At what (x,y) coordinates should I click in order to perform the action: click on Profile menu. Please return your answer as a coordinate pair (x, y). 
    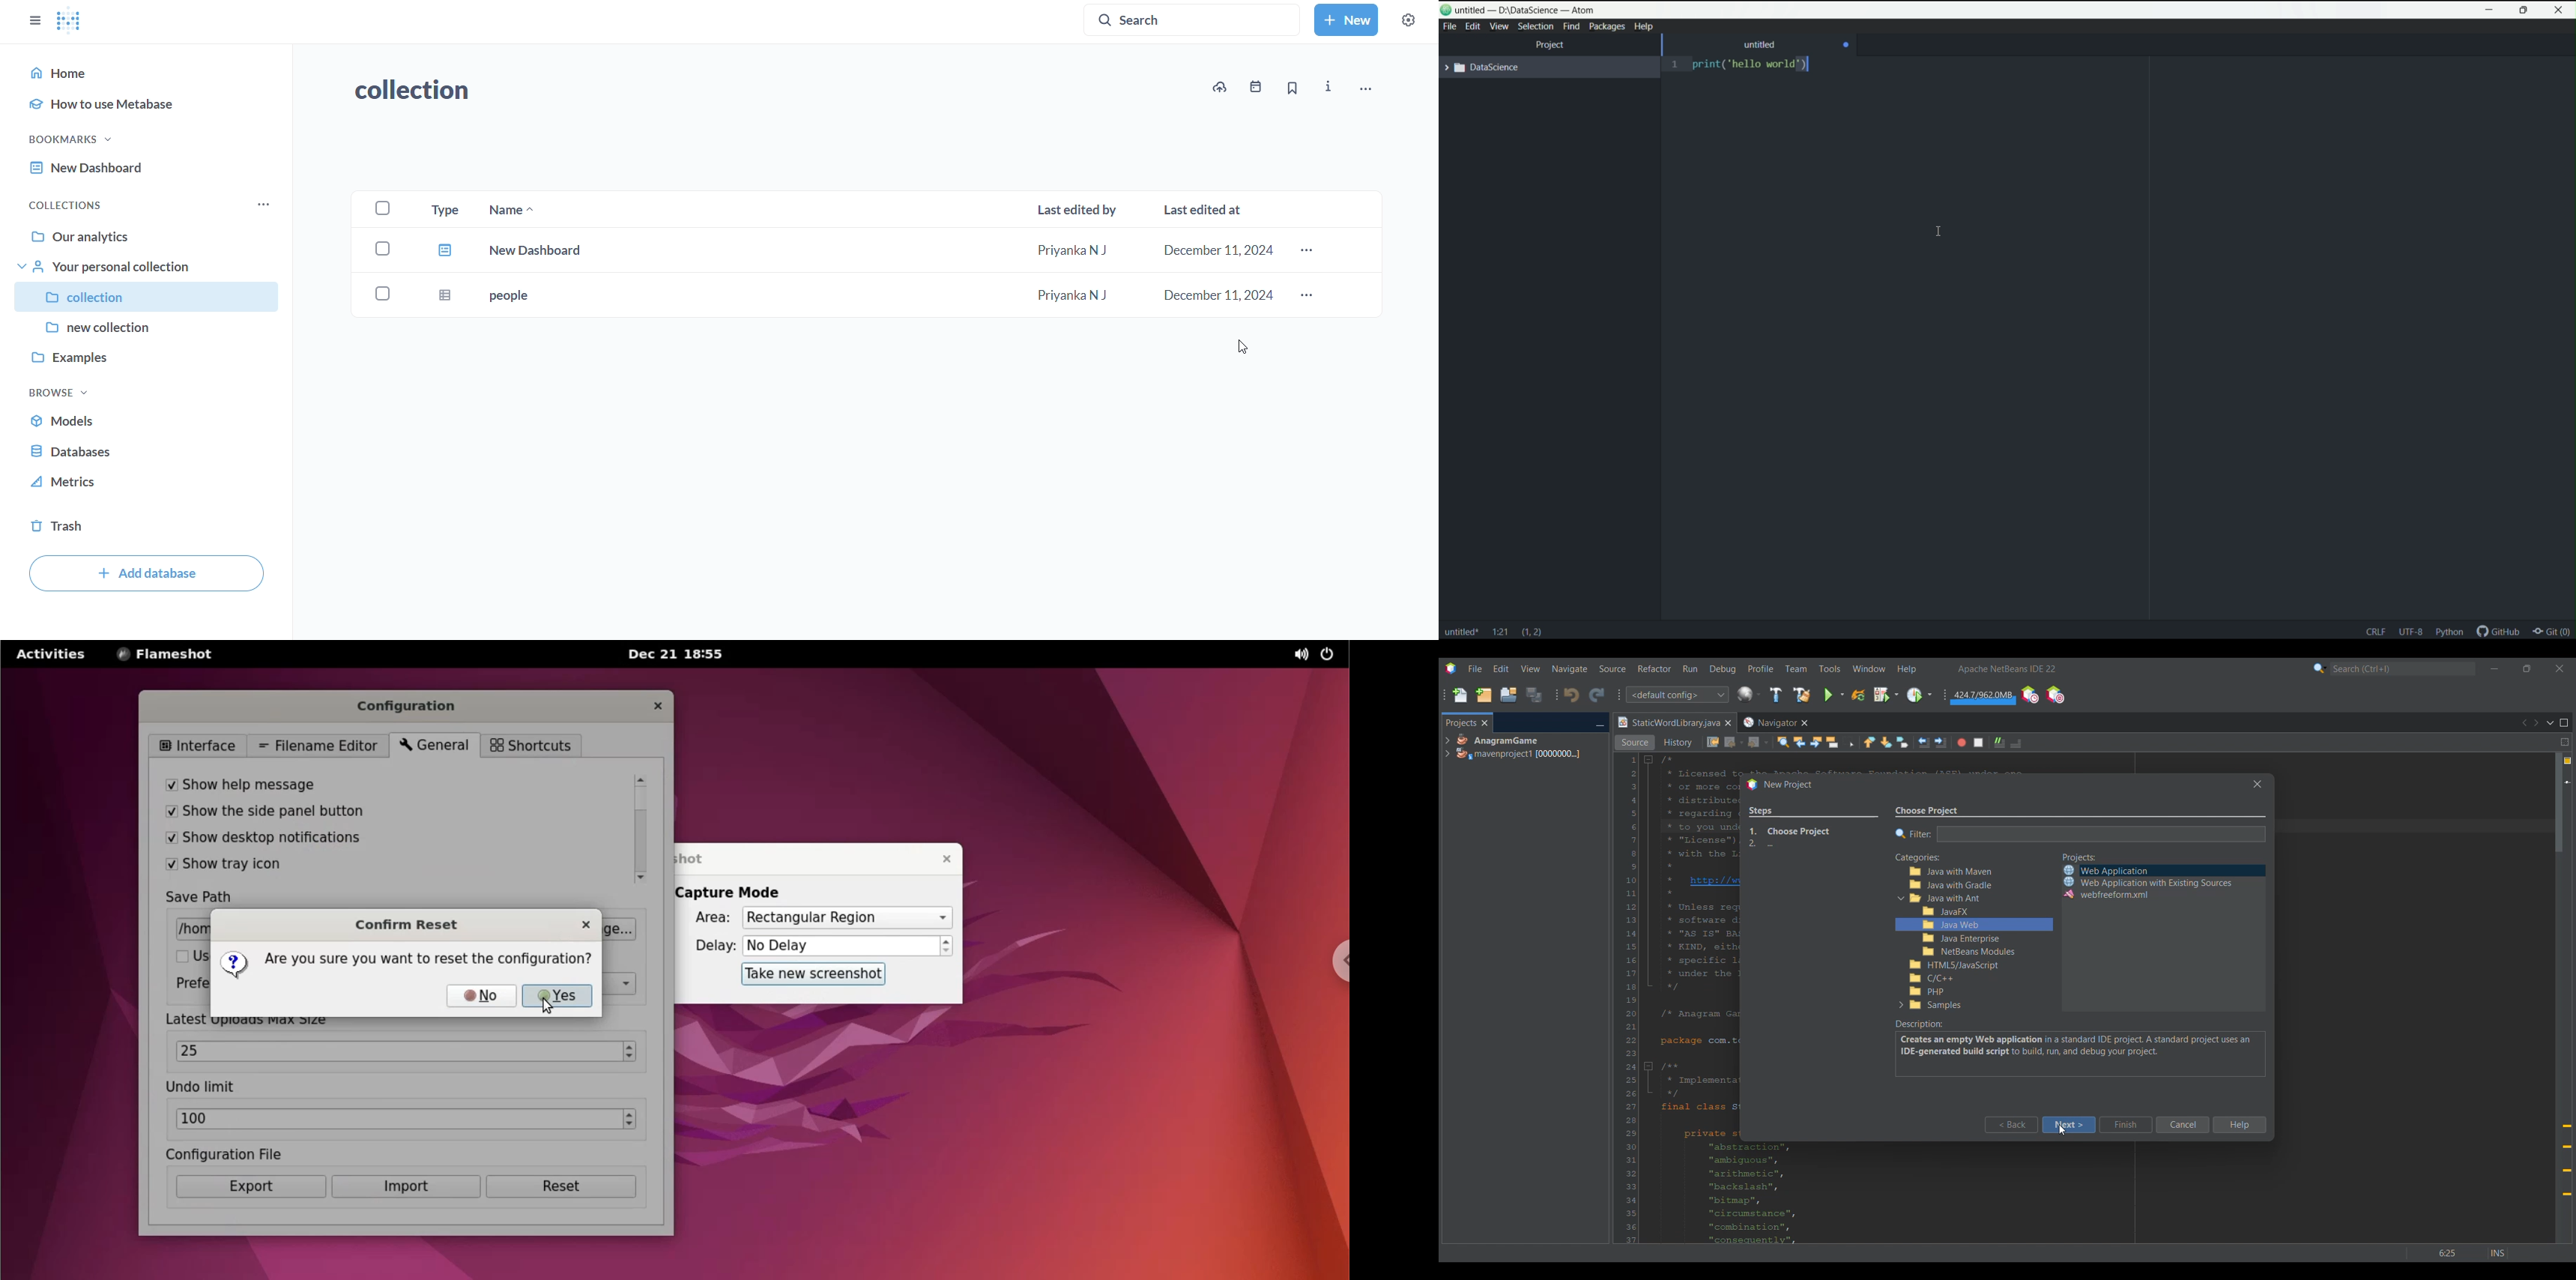
    Looking at the image, I should click on (1761, 668).